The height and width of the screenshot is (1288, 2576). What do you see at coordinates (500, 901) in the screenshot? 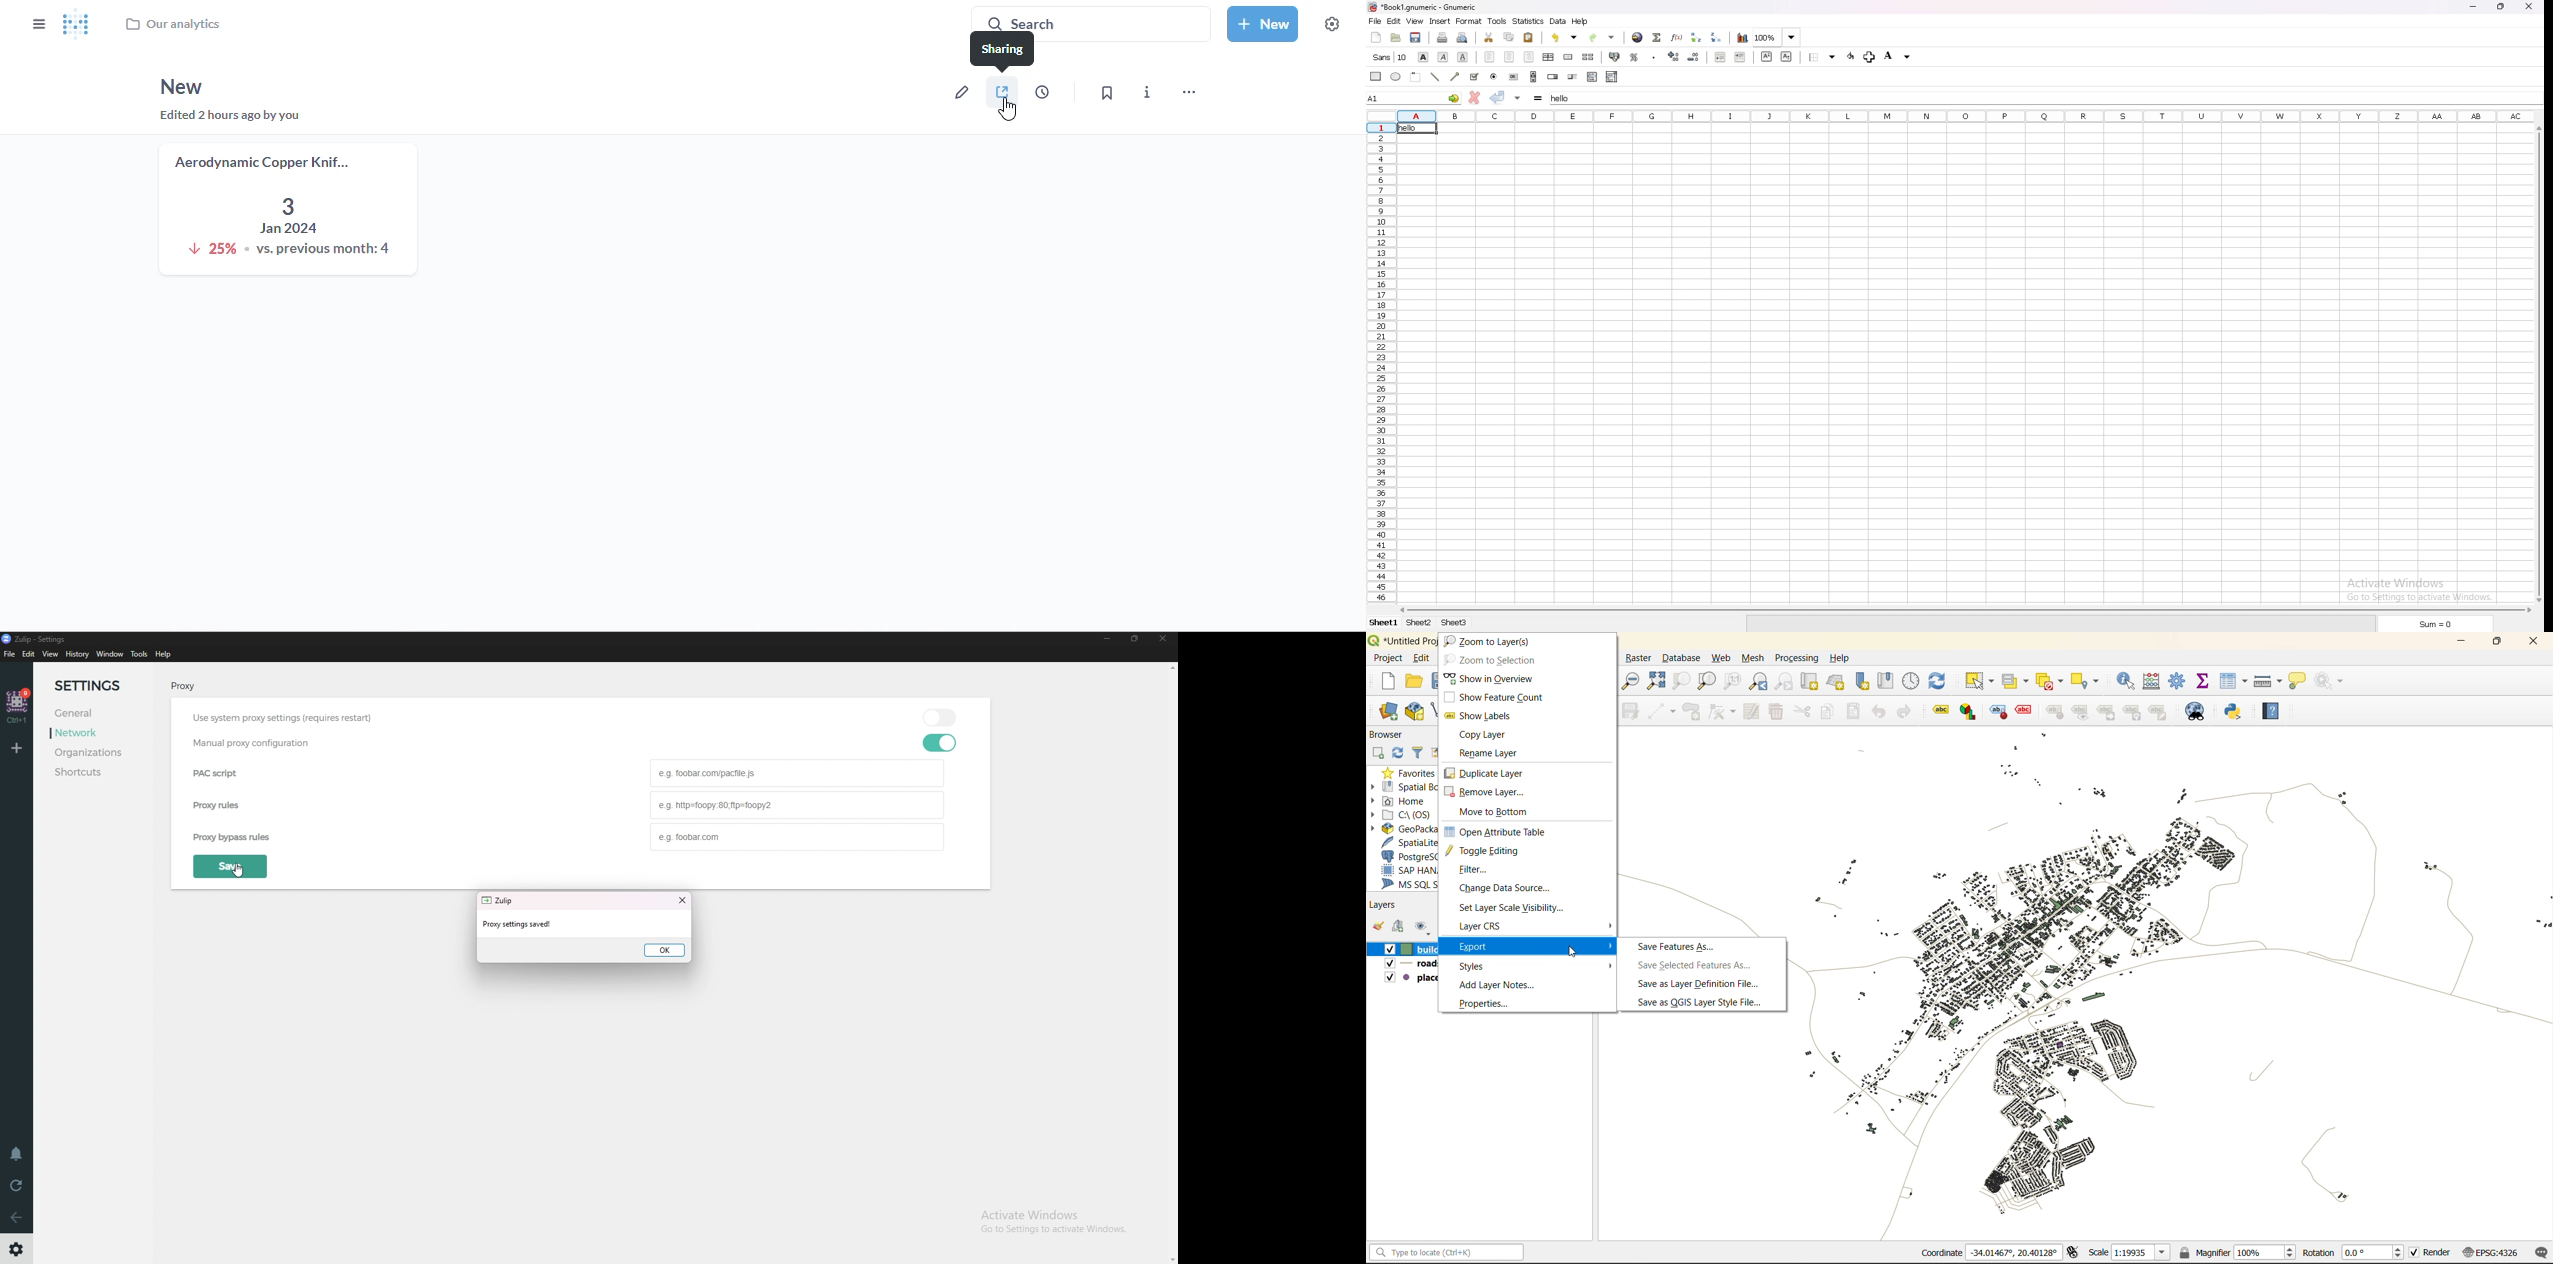
I see `zulip` at bounding box center [500, 901].